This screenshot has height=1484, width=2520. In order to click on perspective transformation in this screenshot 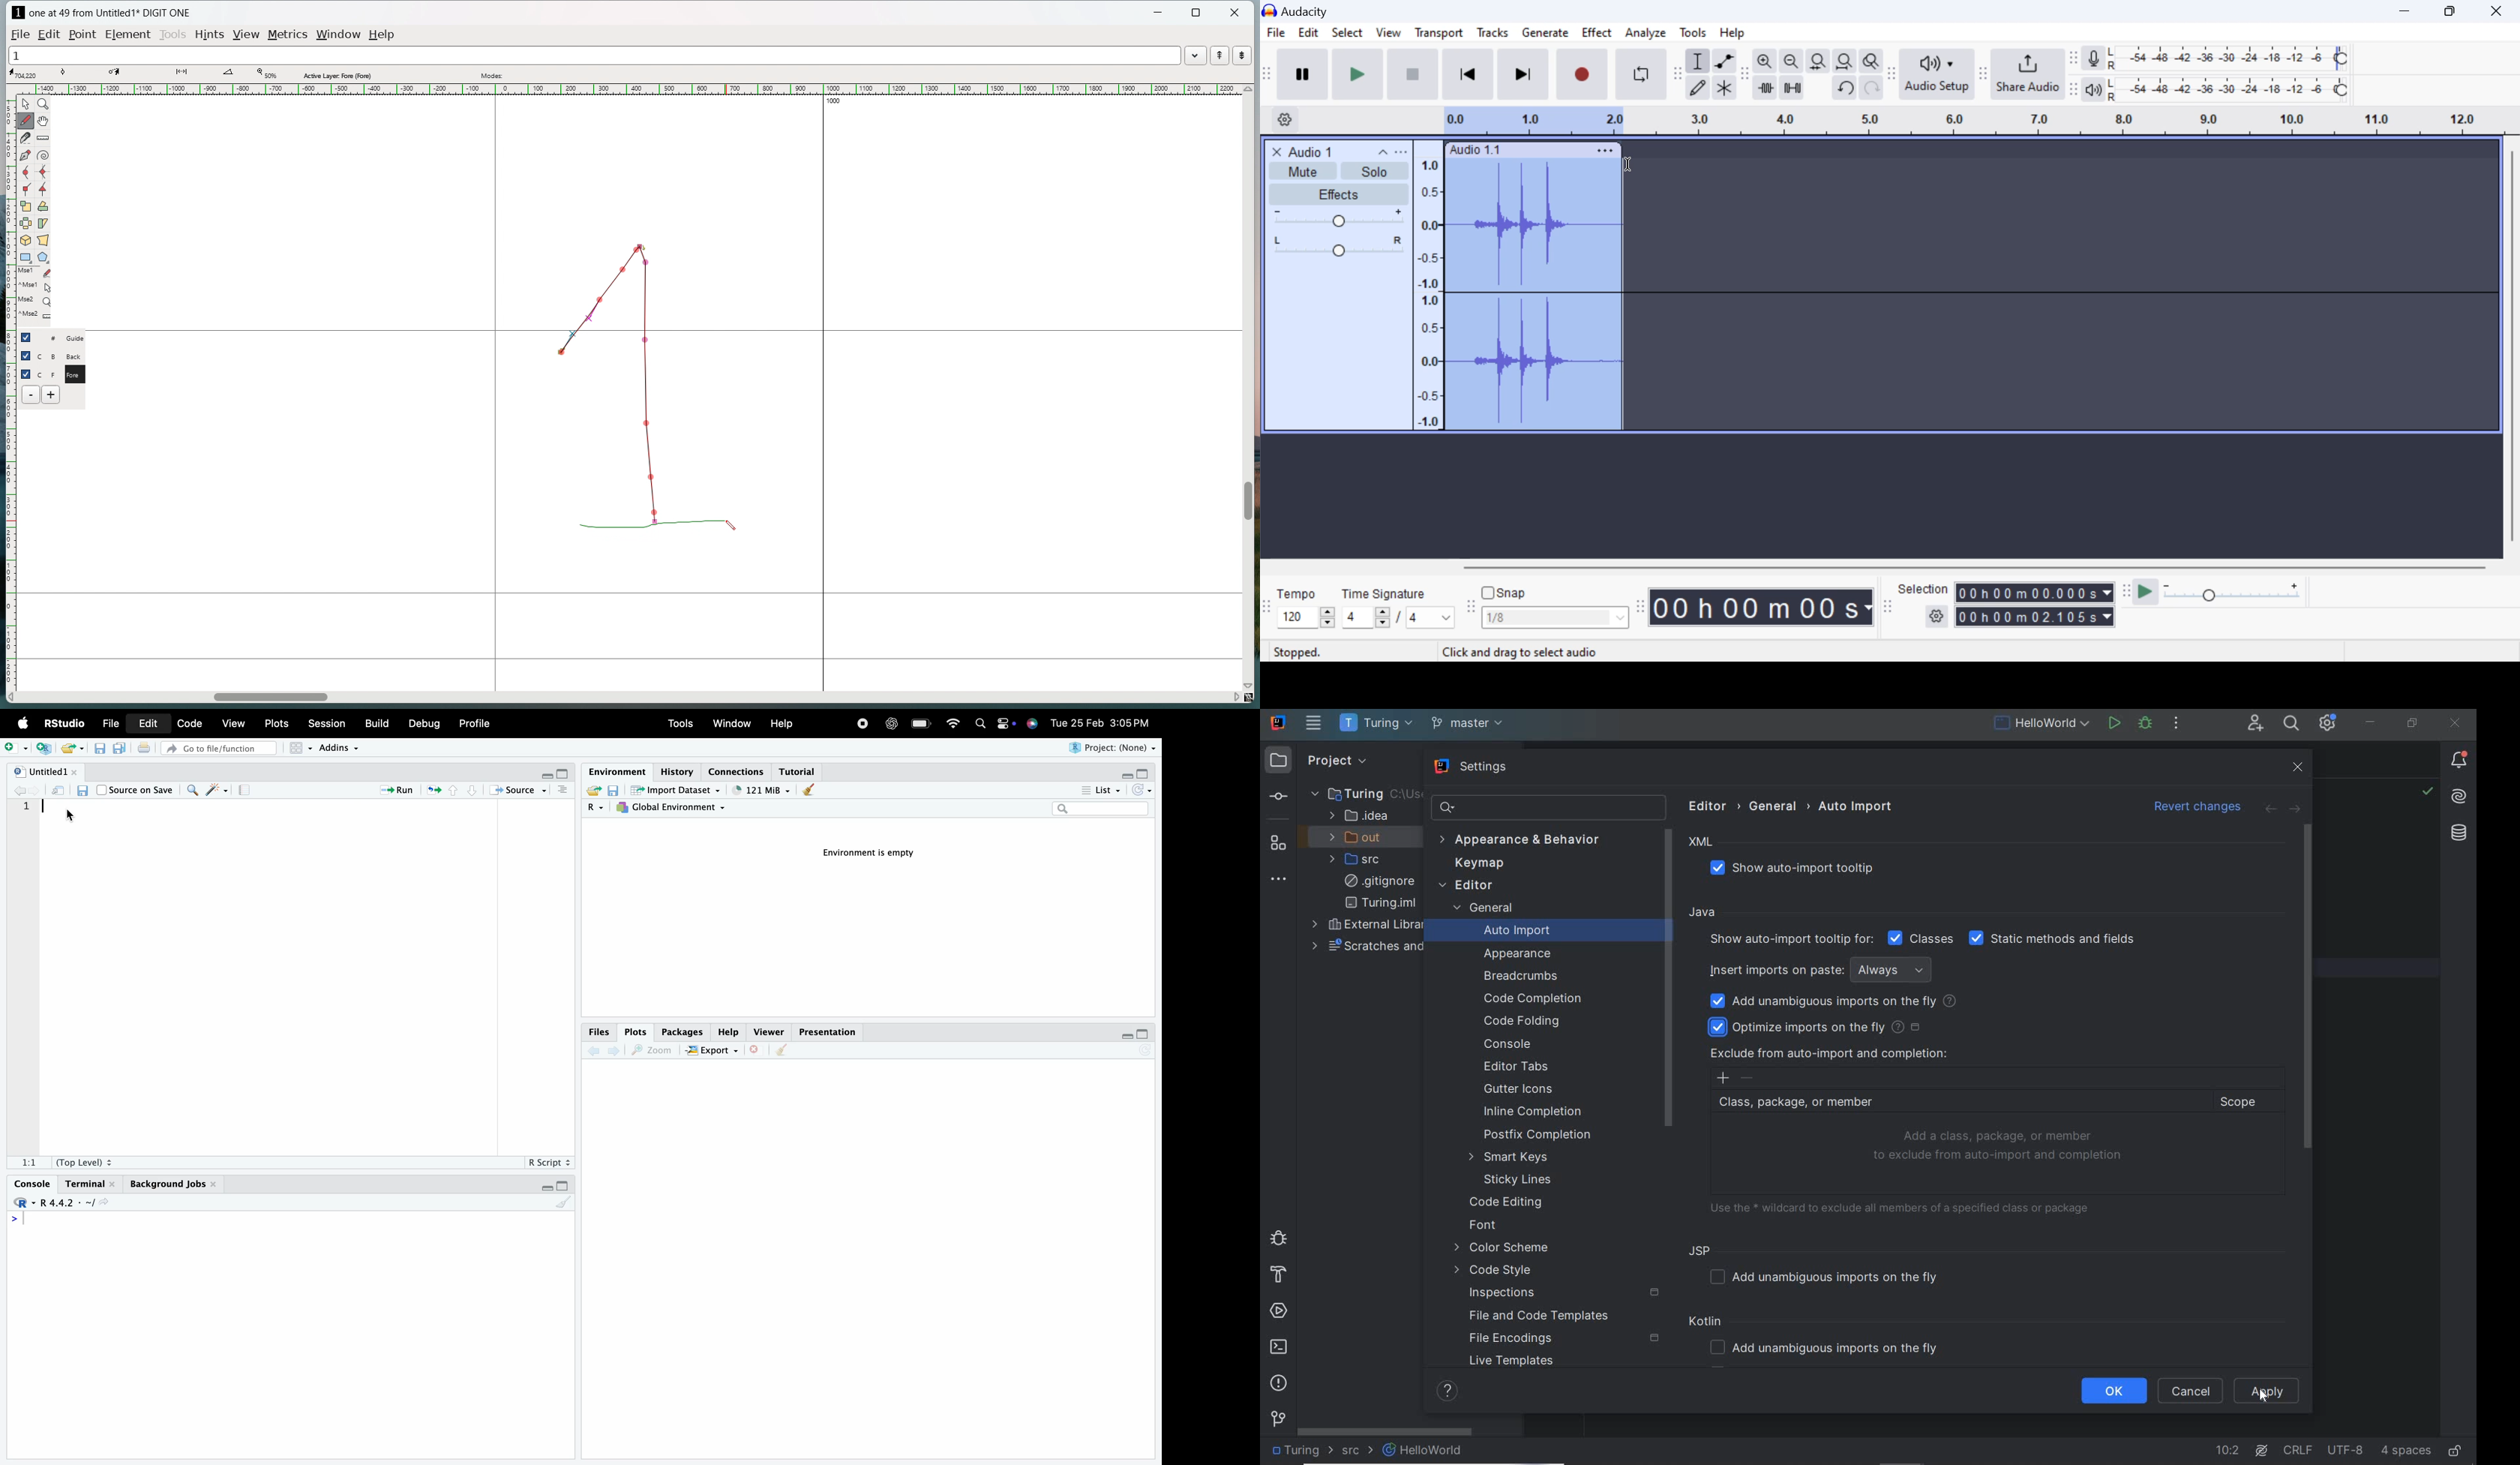, I will do `click(43, 240)`.